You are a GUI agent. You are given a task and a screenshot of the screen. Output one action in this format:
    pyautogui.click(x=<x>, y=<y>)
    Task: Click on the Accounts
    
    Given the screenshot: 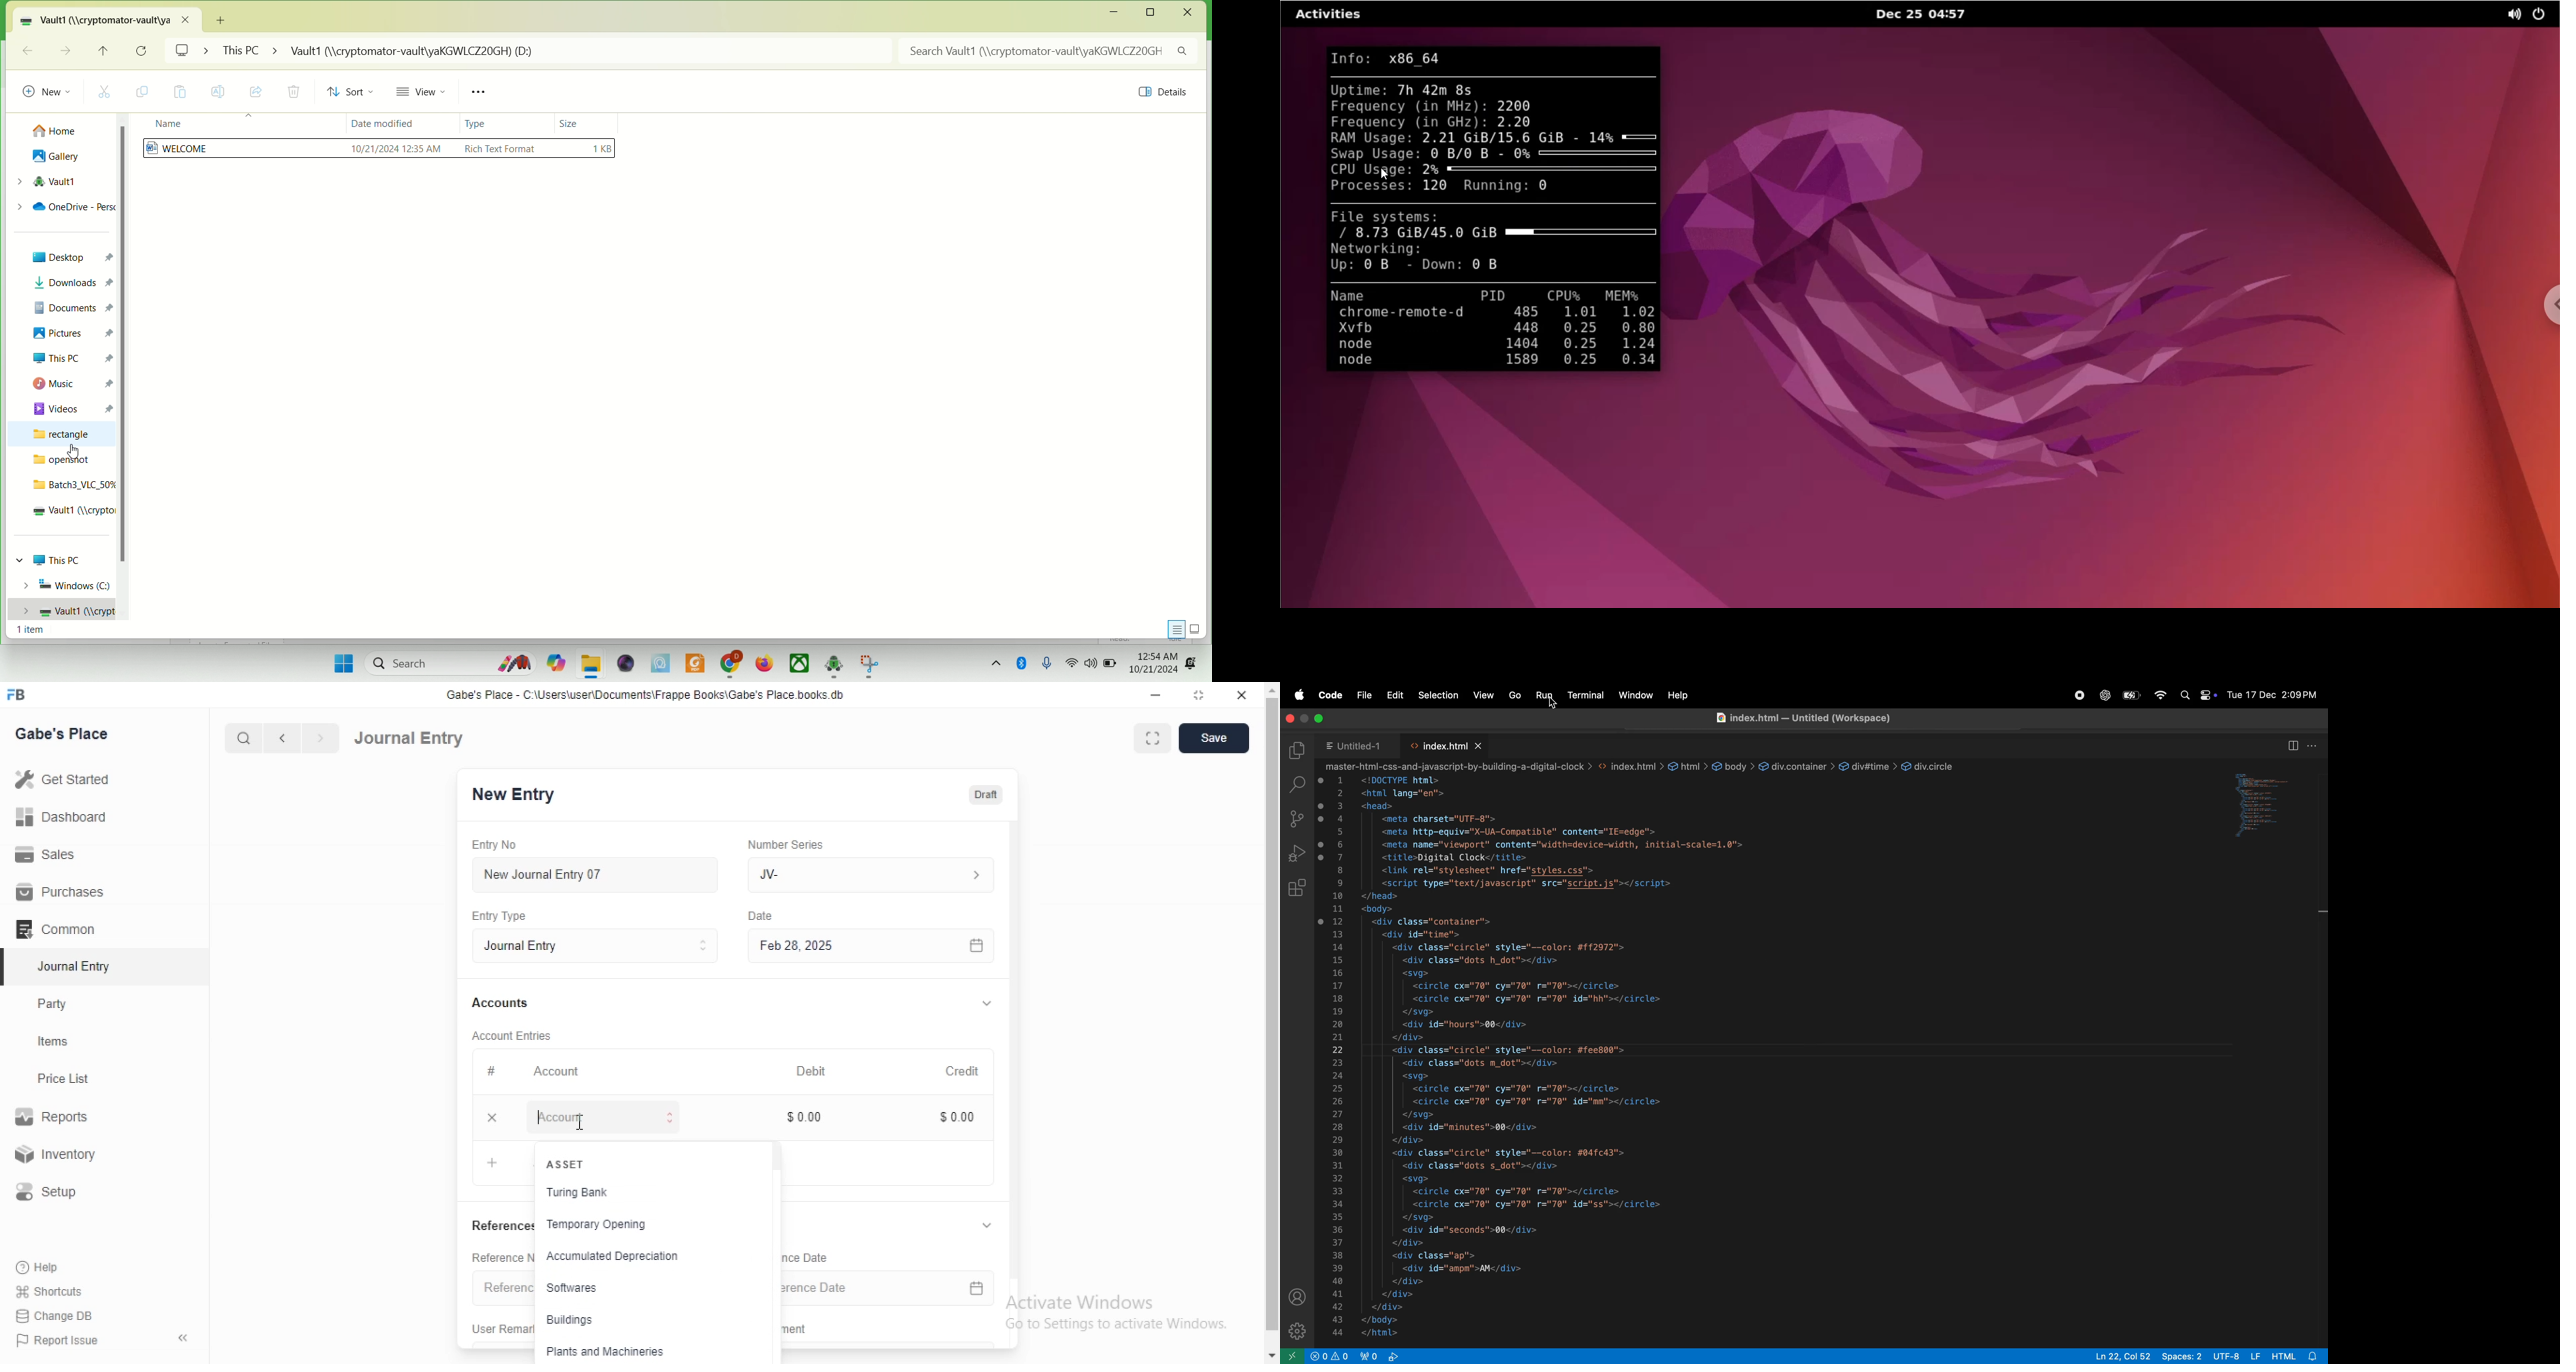 What is the action you would take?
    pyautogui.click(x=506, y=1003)
    